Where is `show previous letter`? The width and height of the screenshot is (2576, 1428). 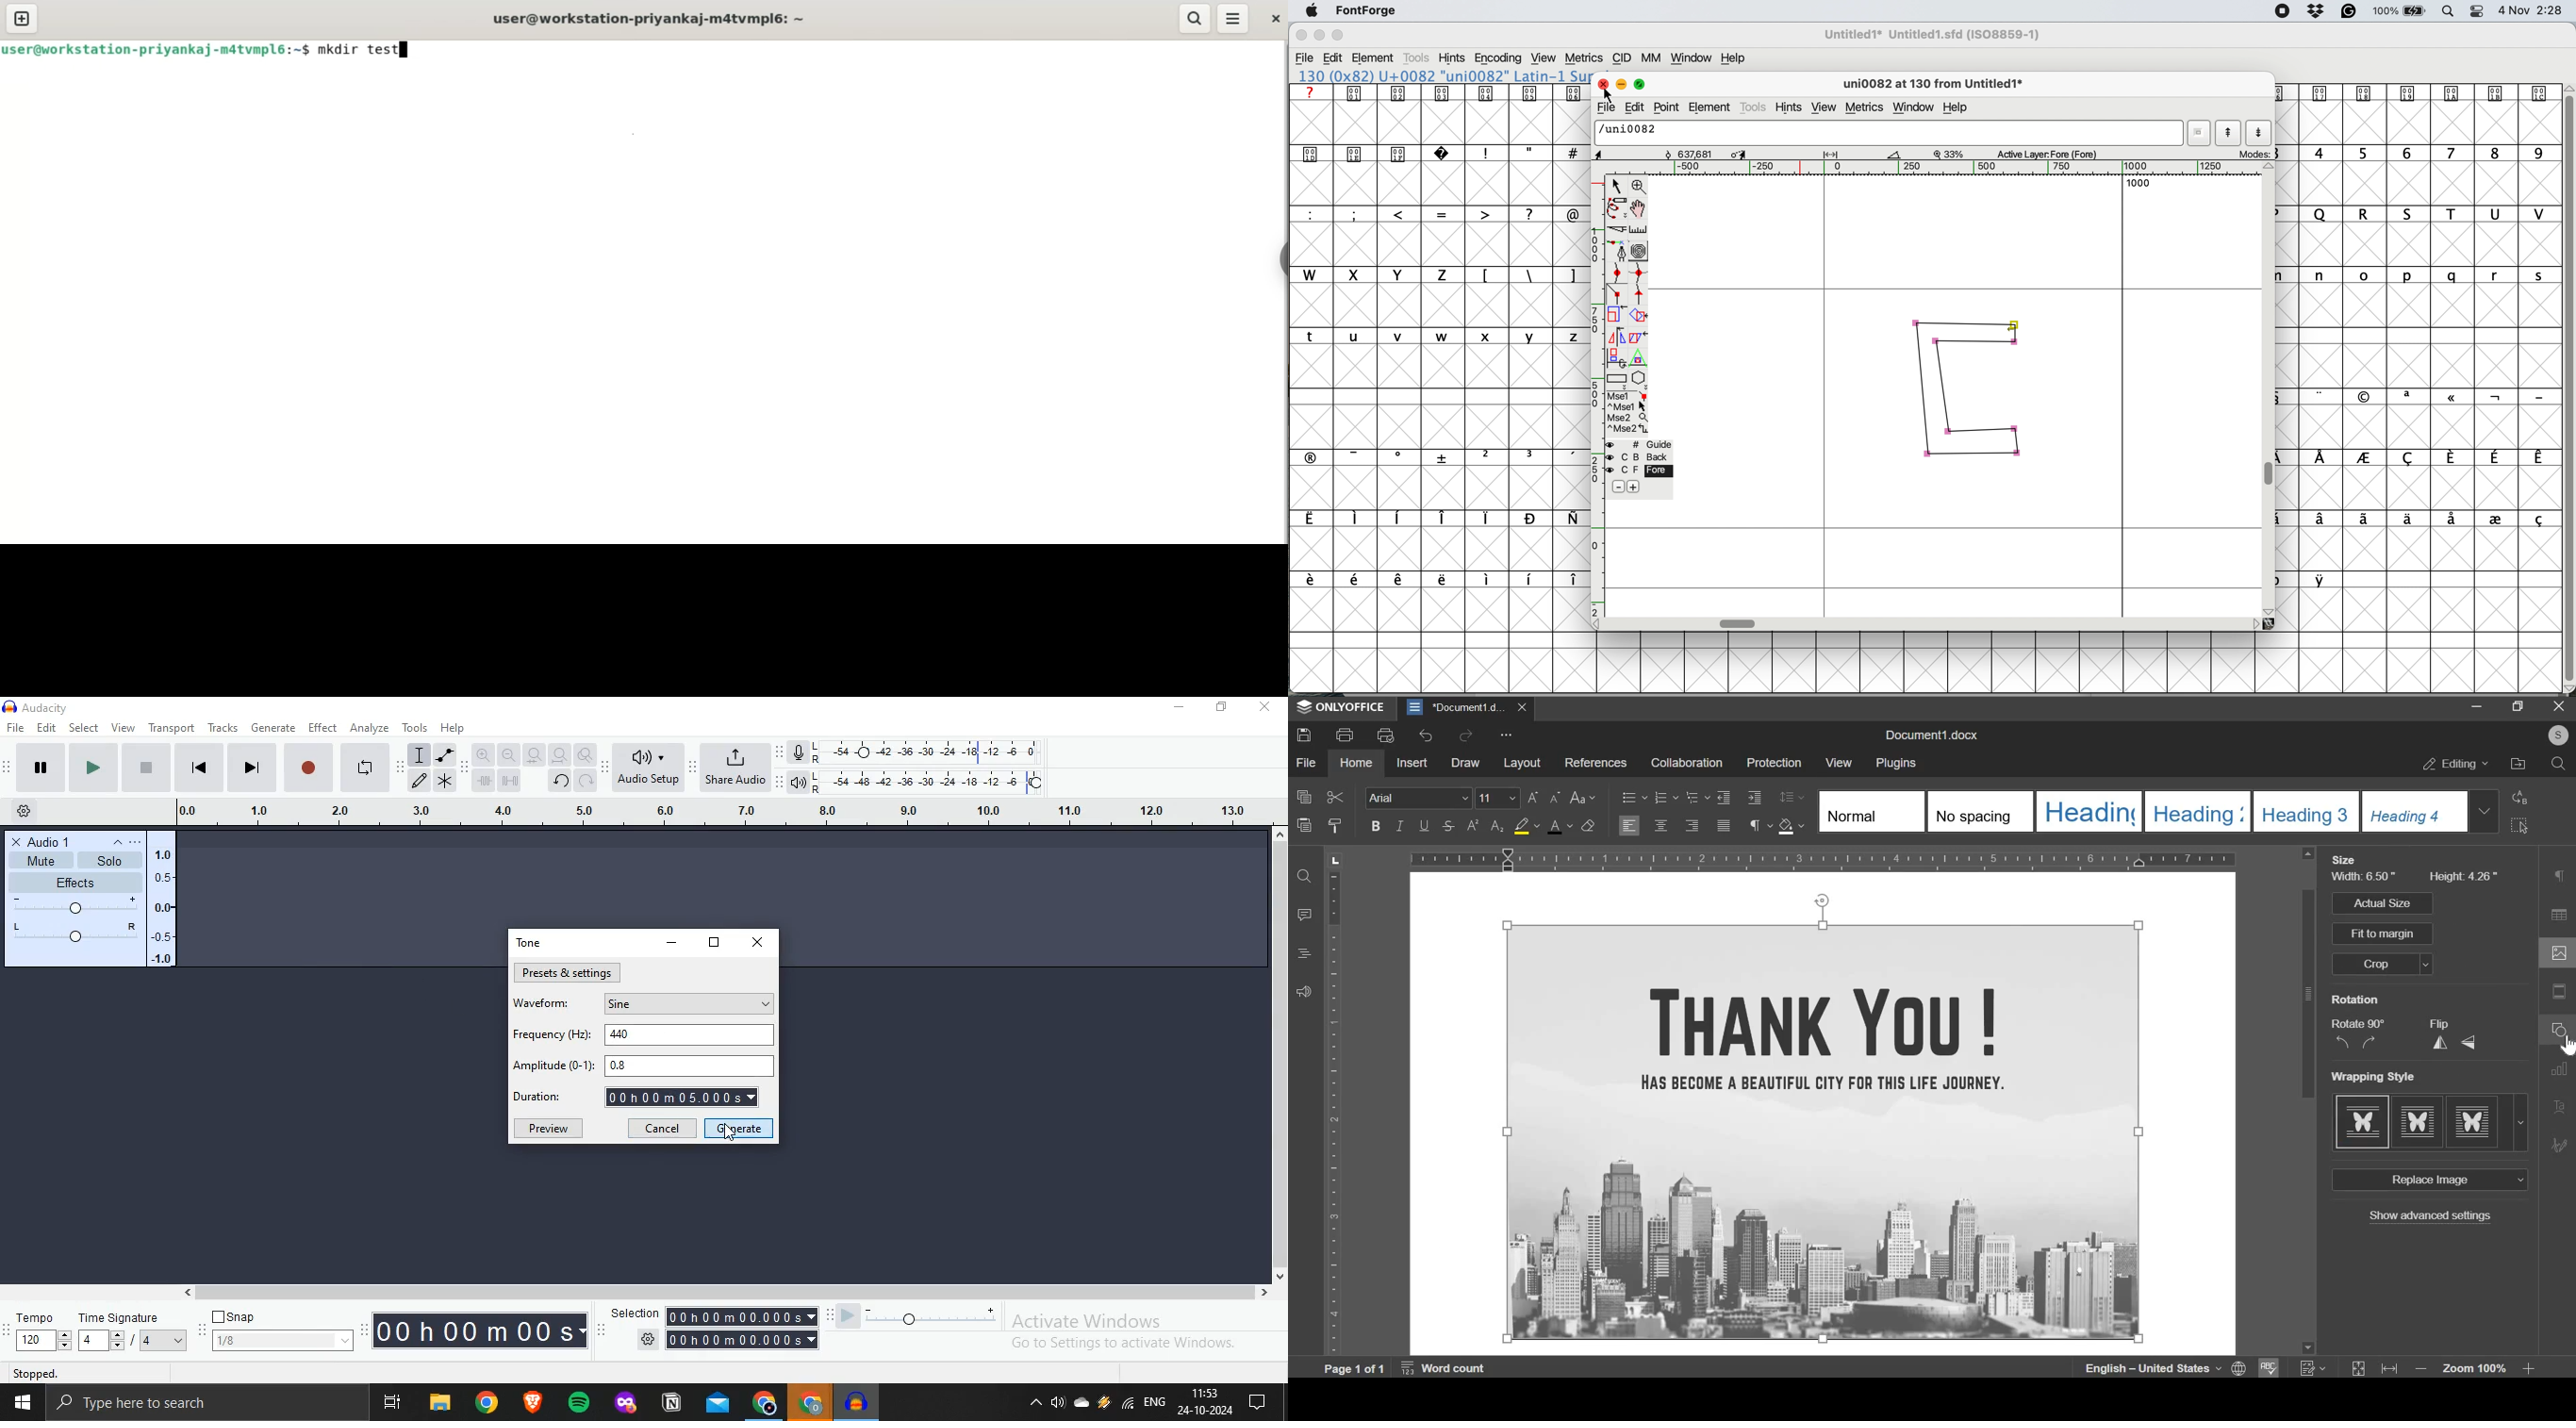
show previous letter is located at coordinates (2230, 132).